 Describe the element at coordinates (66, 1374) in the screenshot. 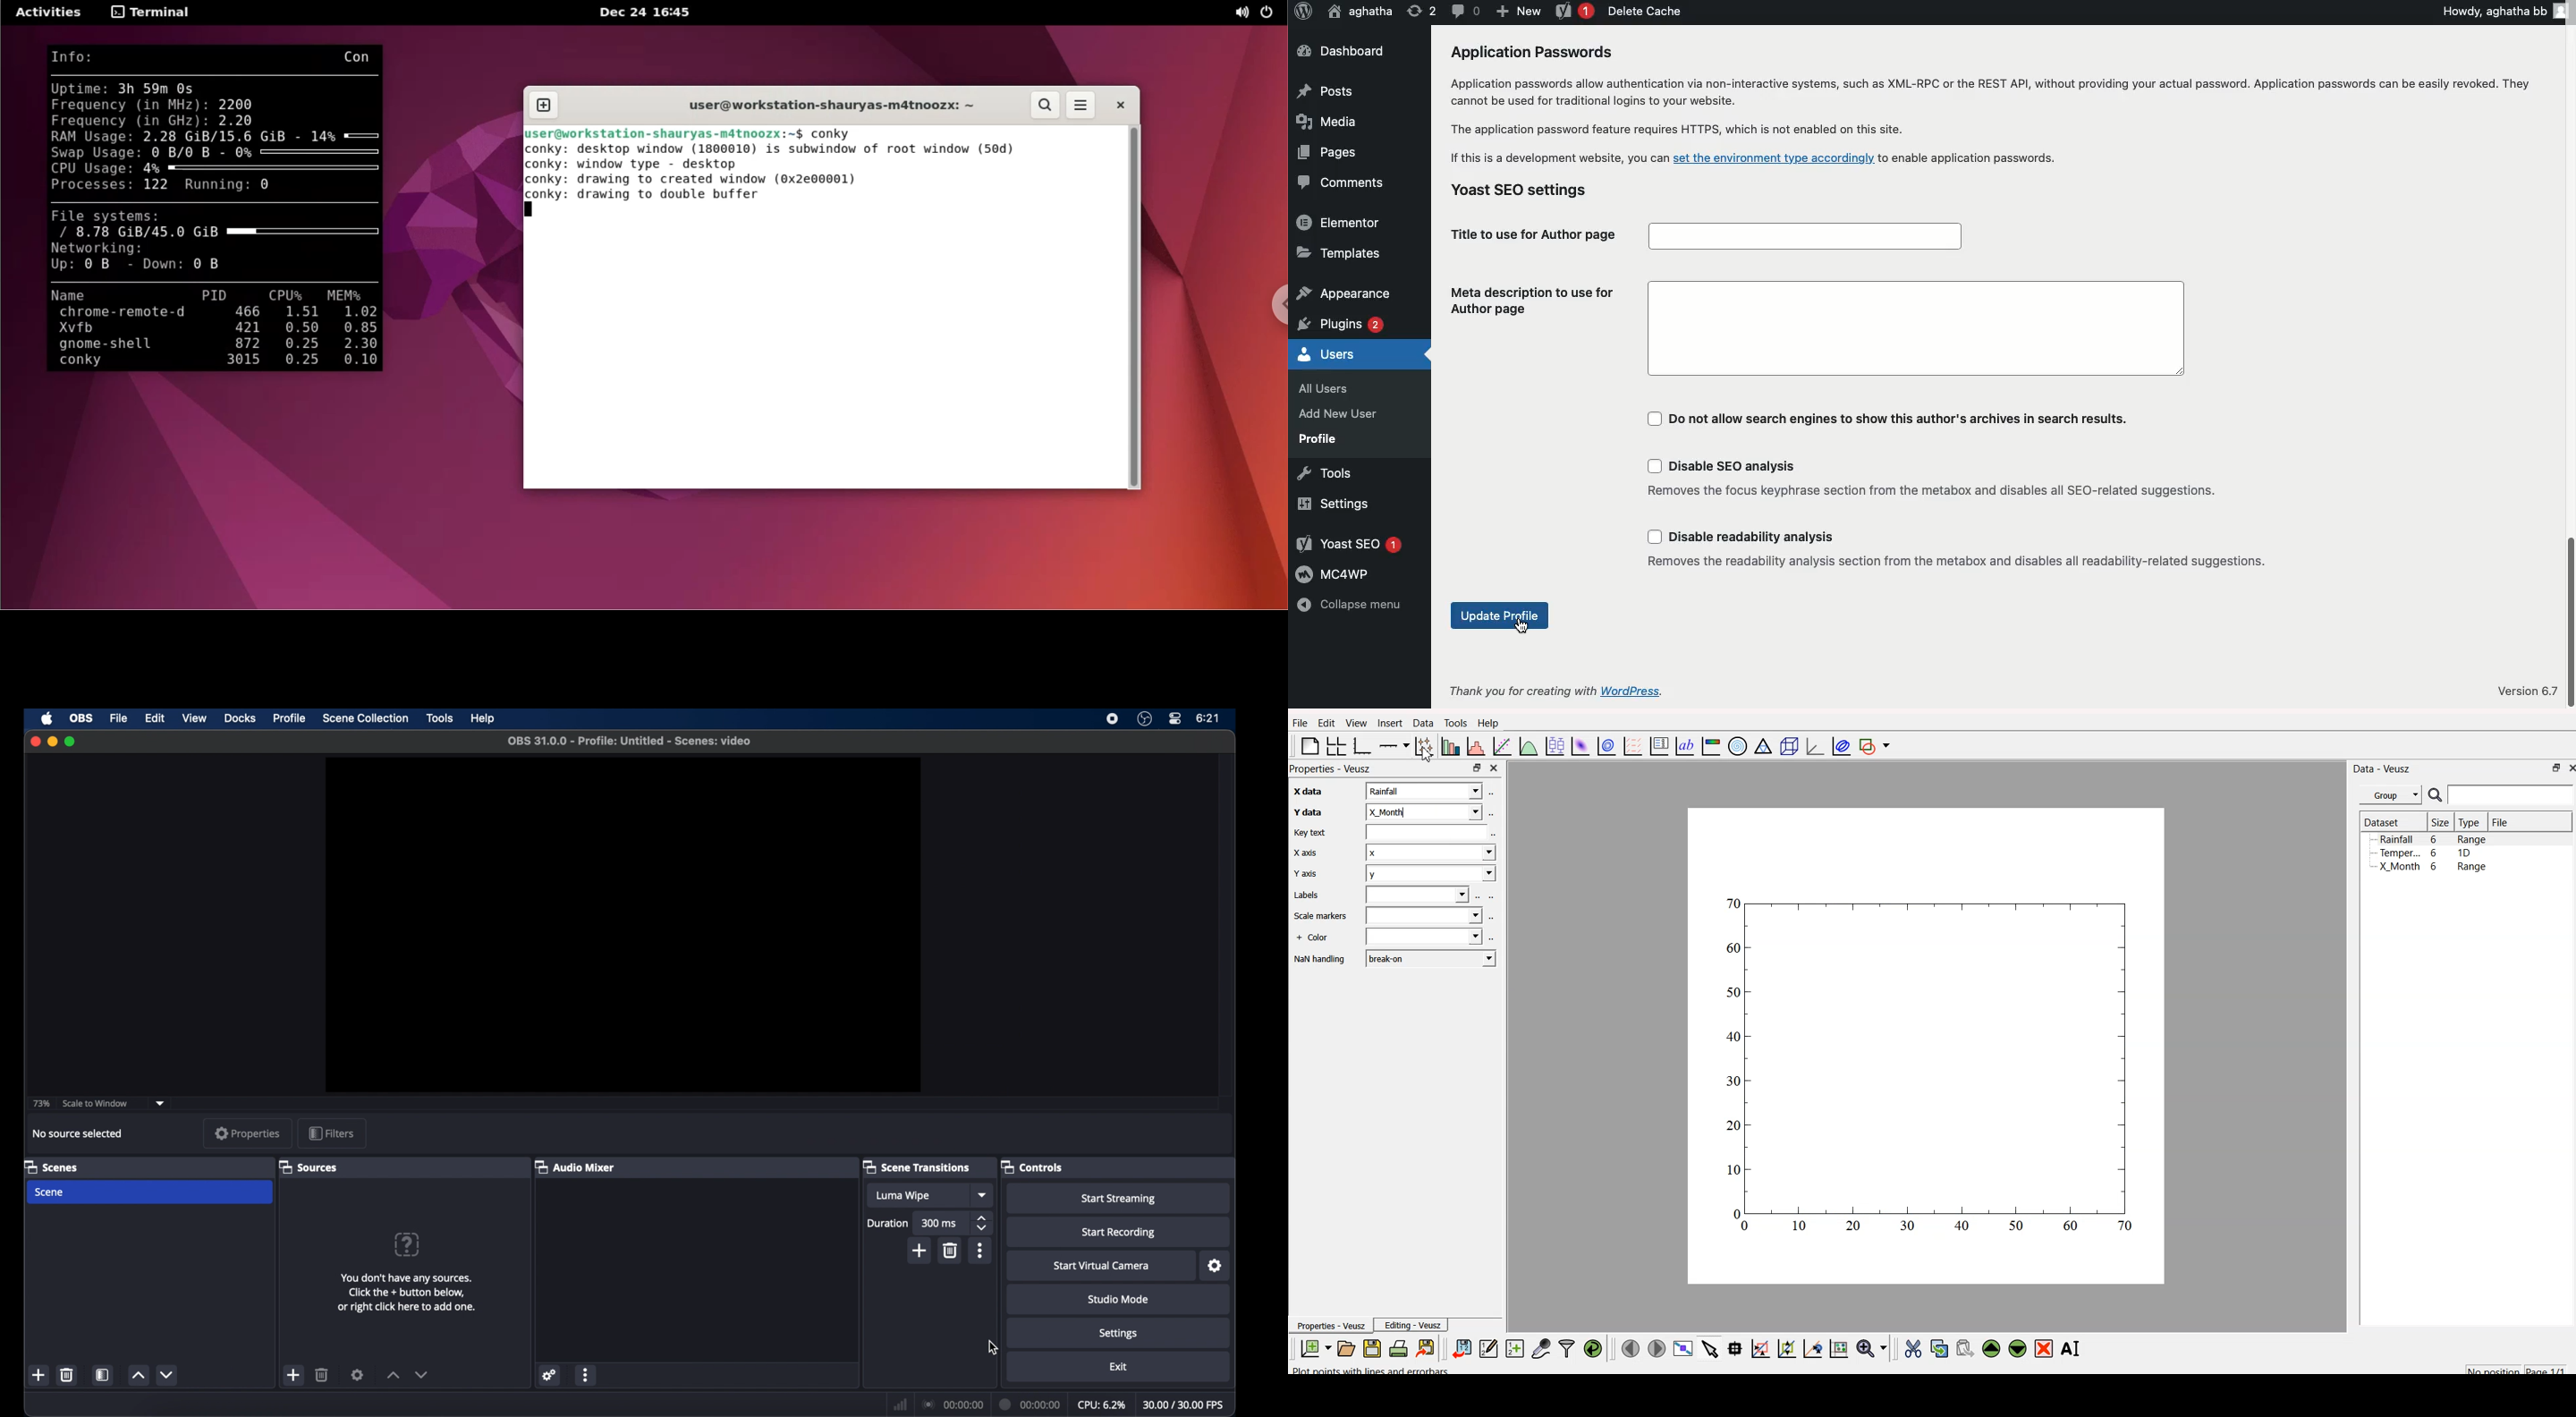

I see `delete` at that location.